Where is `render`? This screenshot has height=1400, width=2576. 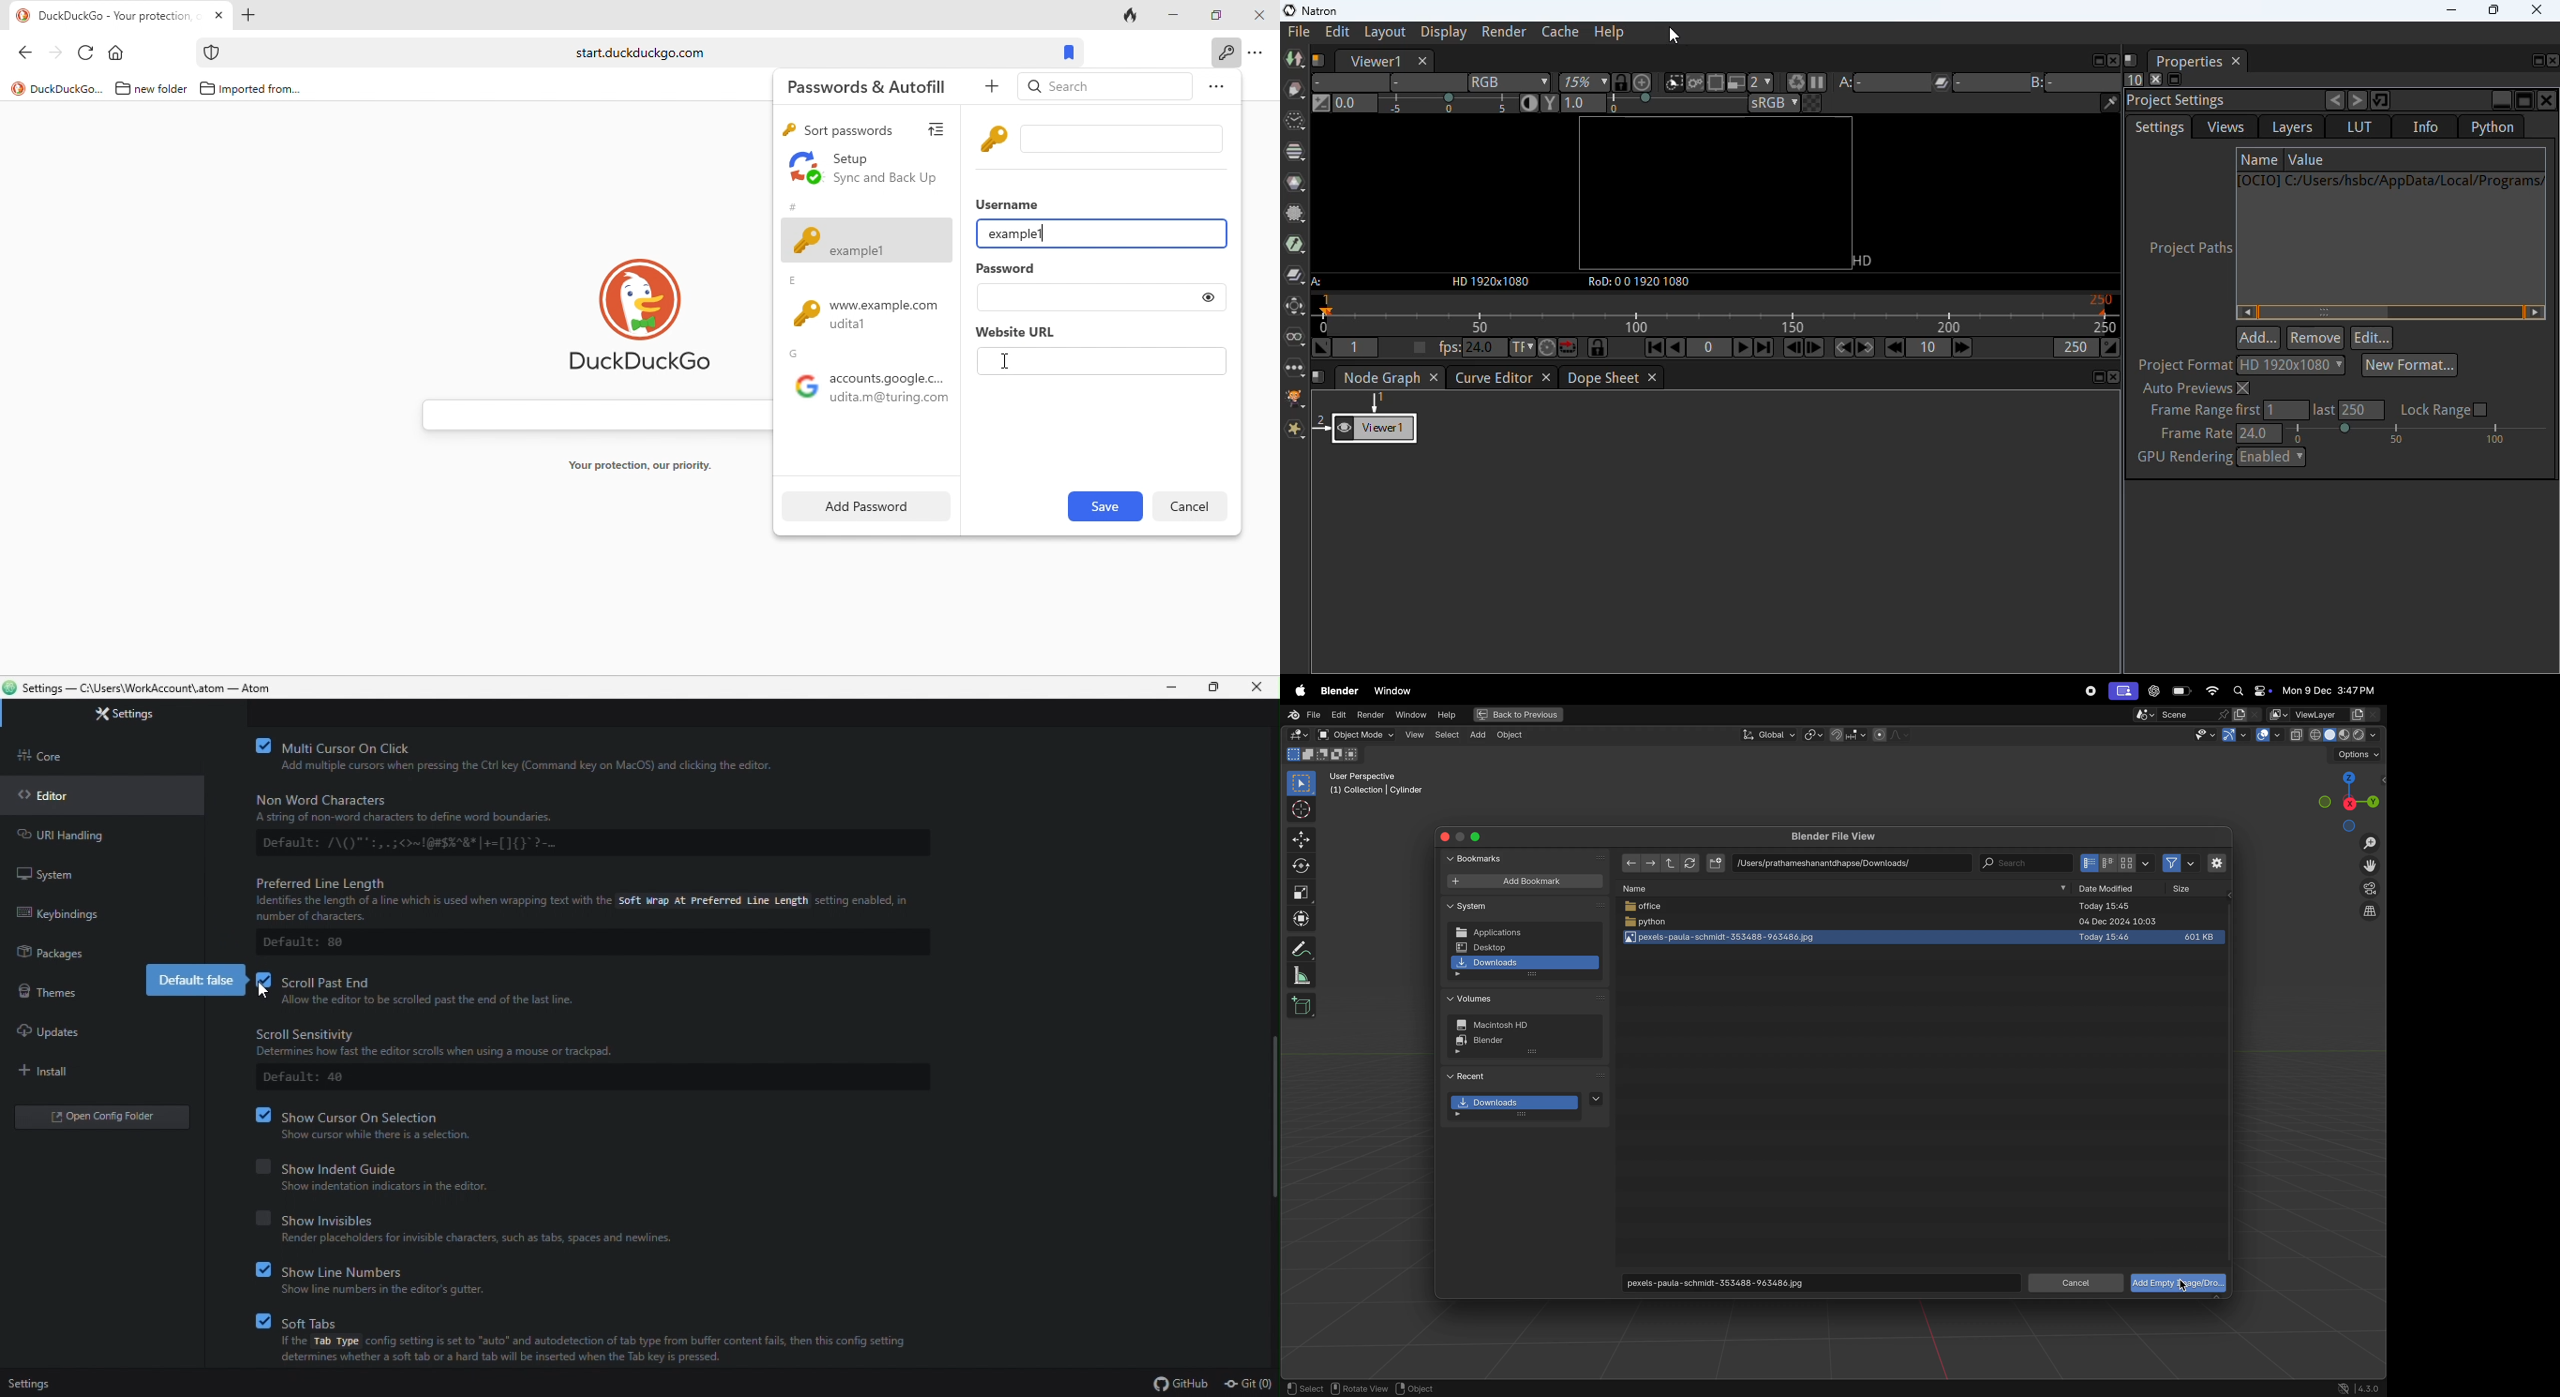
render is located at coordinates (1371, 715).